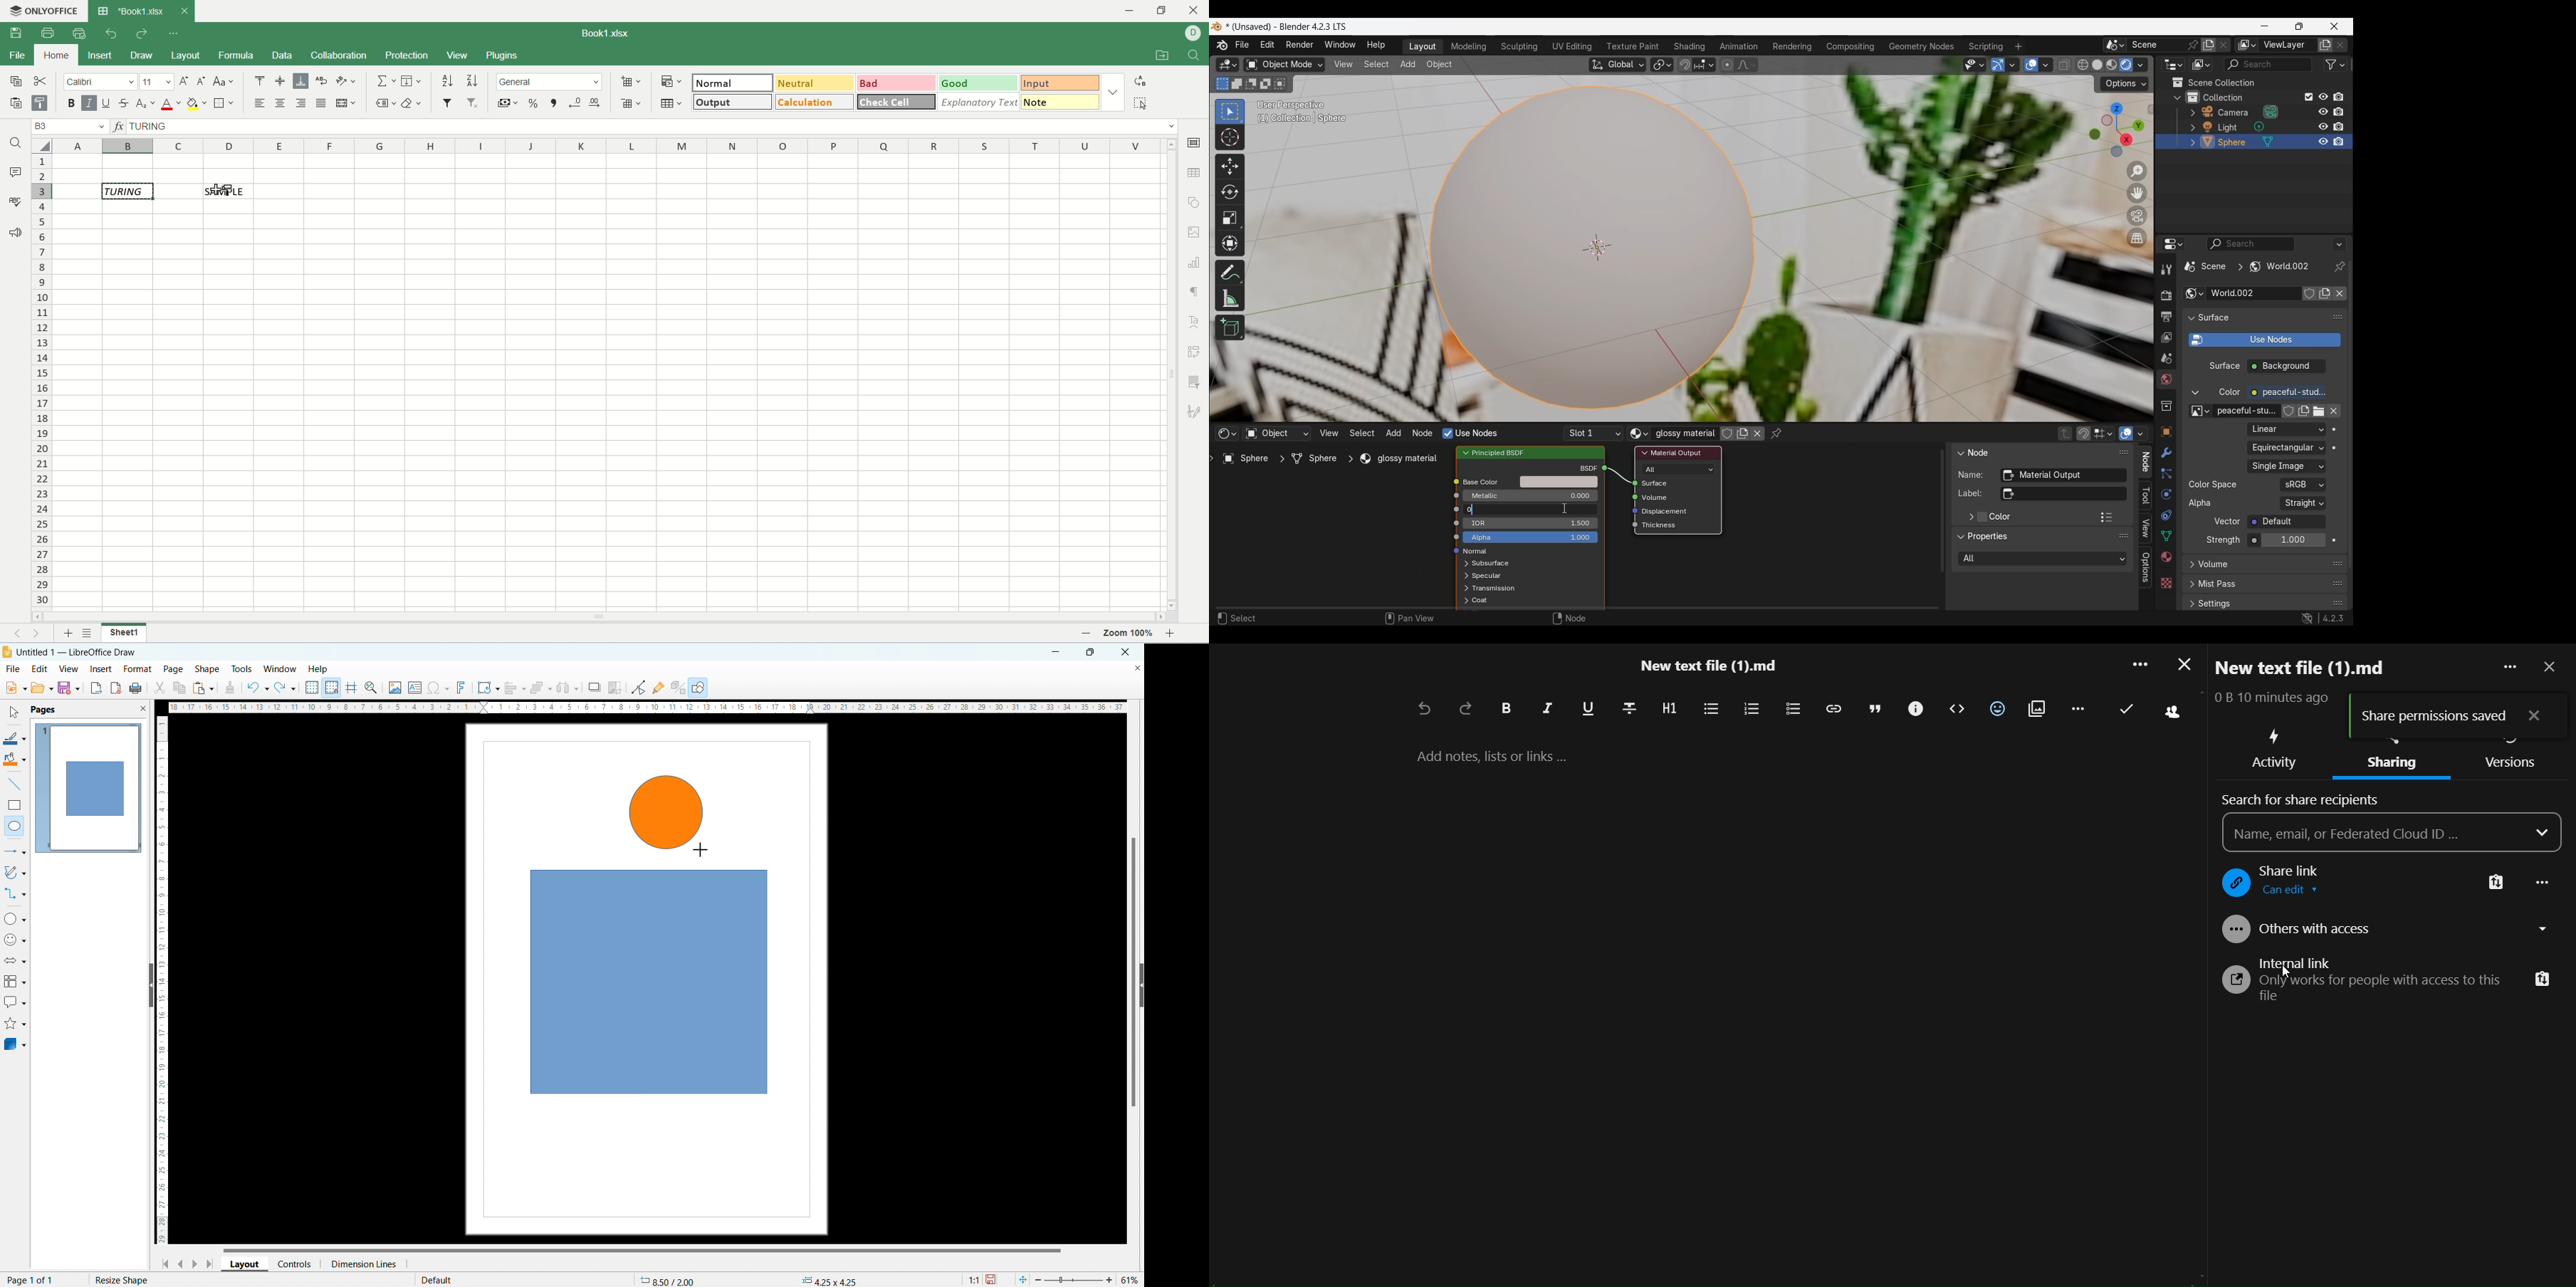 The width and height of the screenshot is (2576, 1288). I want to click on insert, so click(100, 55).